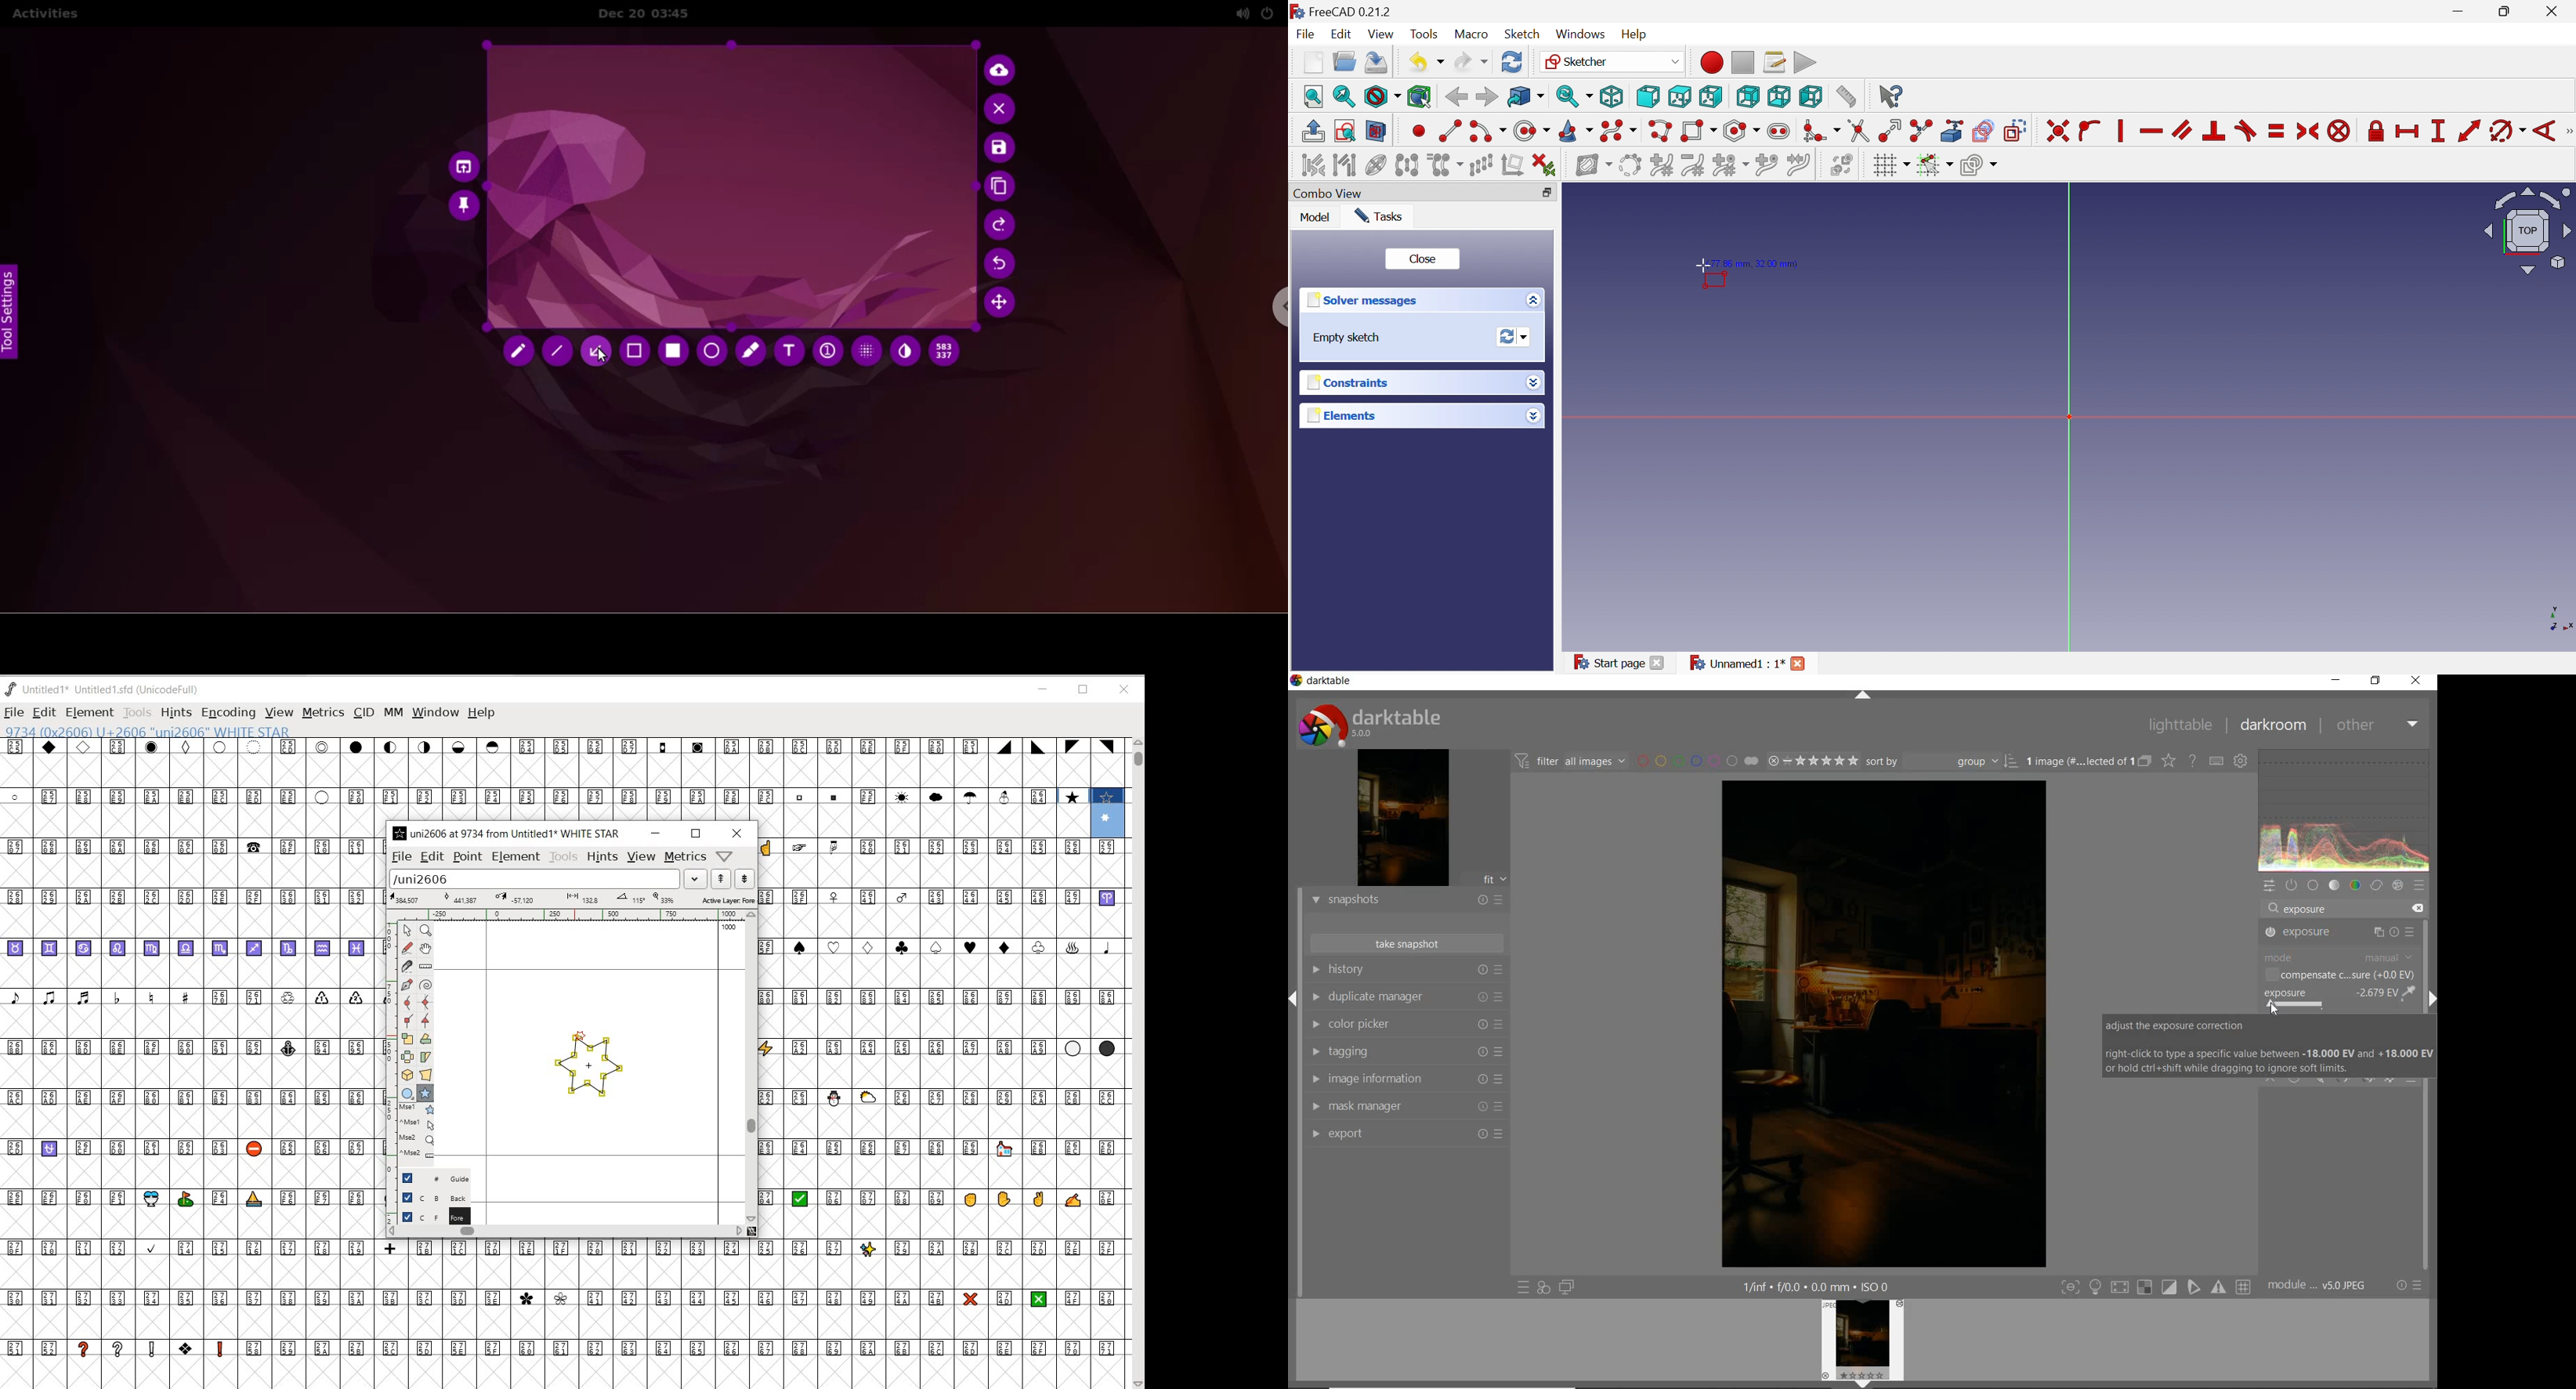 Image resolution: width=2576 pixels, height=1400 pixels. What do you see at coordinates (1767, 167) in the screenshot?
I see `Insert knot` at bounding box center [1767, 167].